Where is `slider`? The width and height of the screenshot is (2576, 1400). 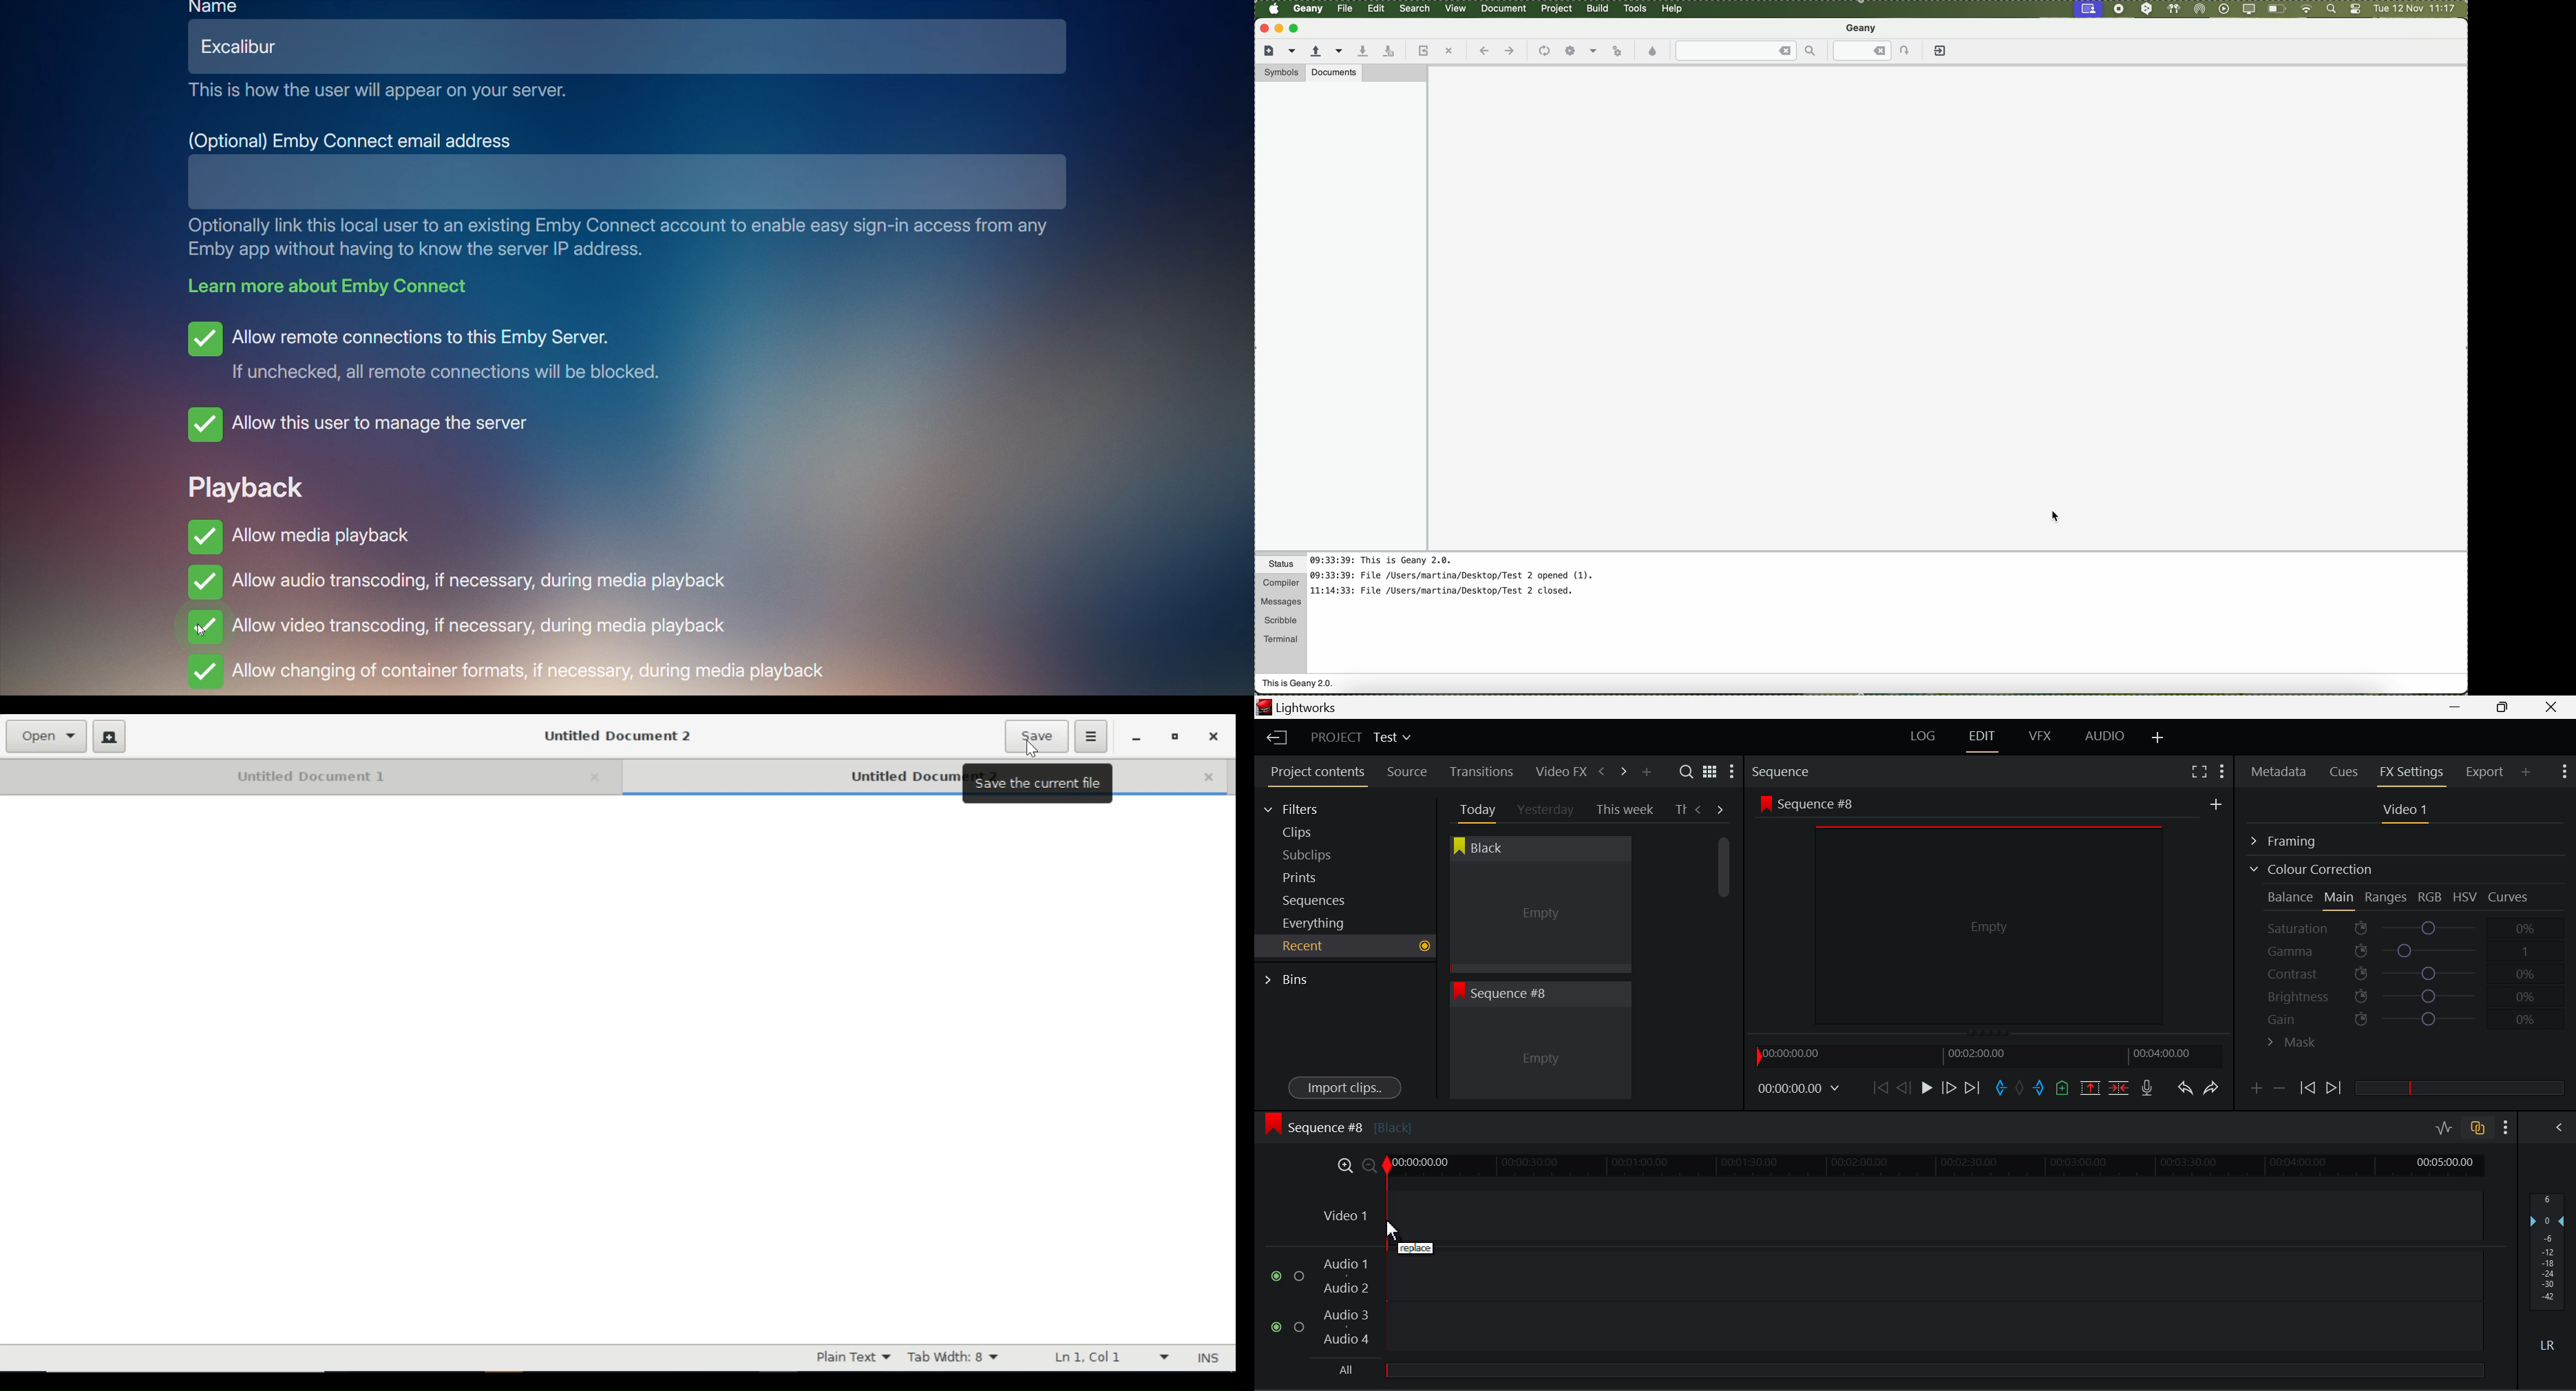
slider is located at coordinates (1934, 1370).